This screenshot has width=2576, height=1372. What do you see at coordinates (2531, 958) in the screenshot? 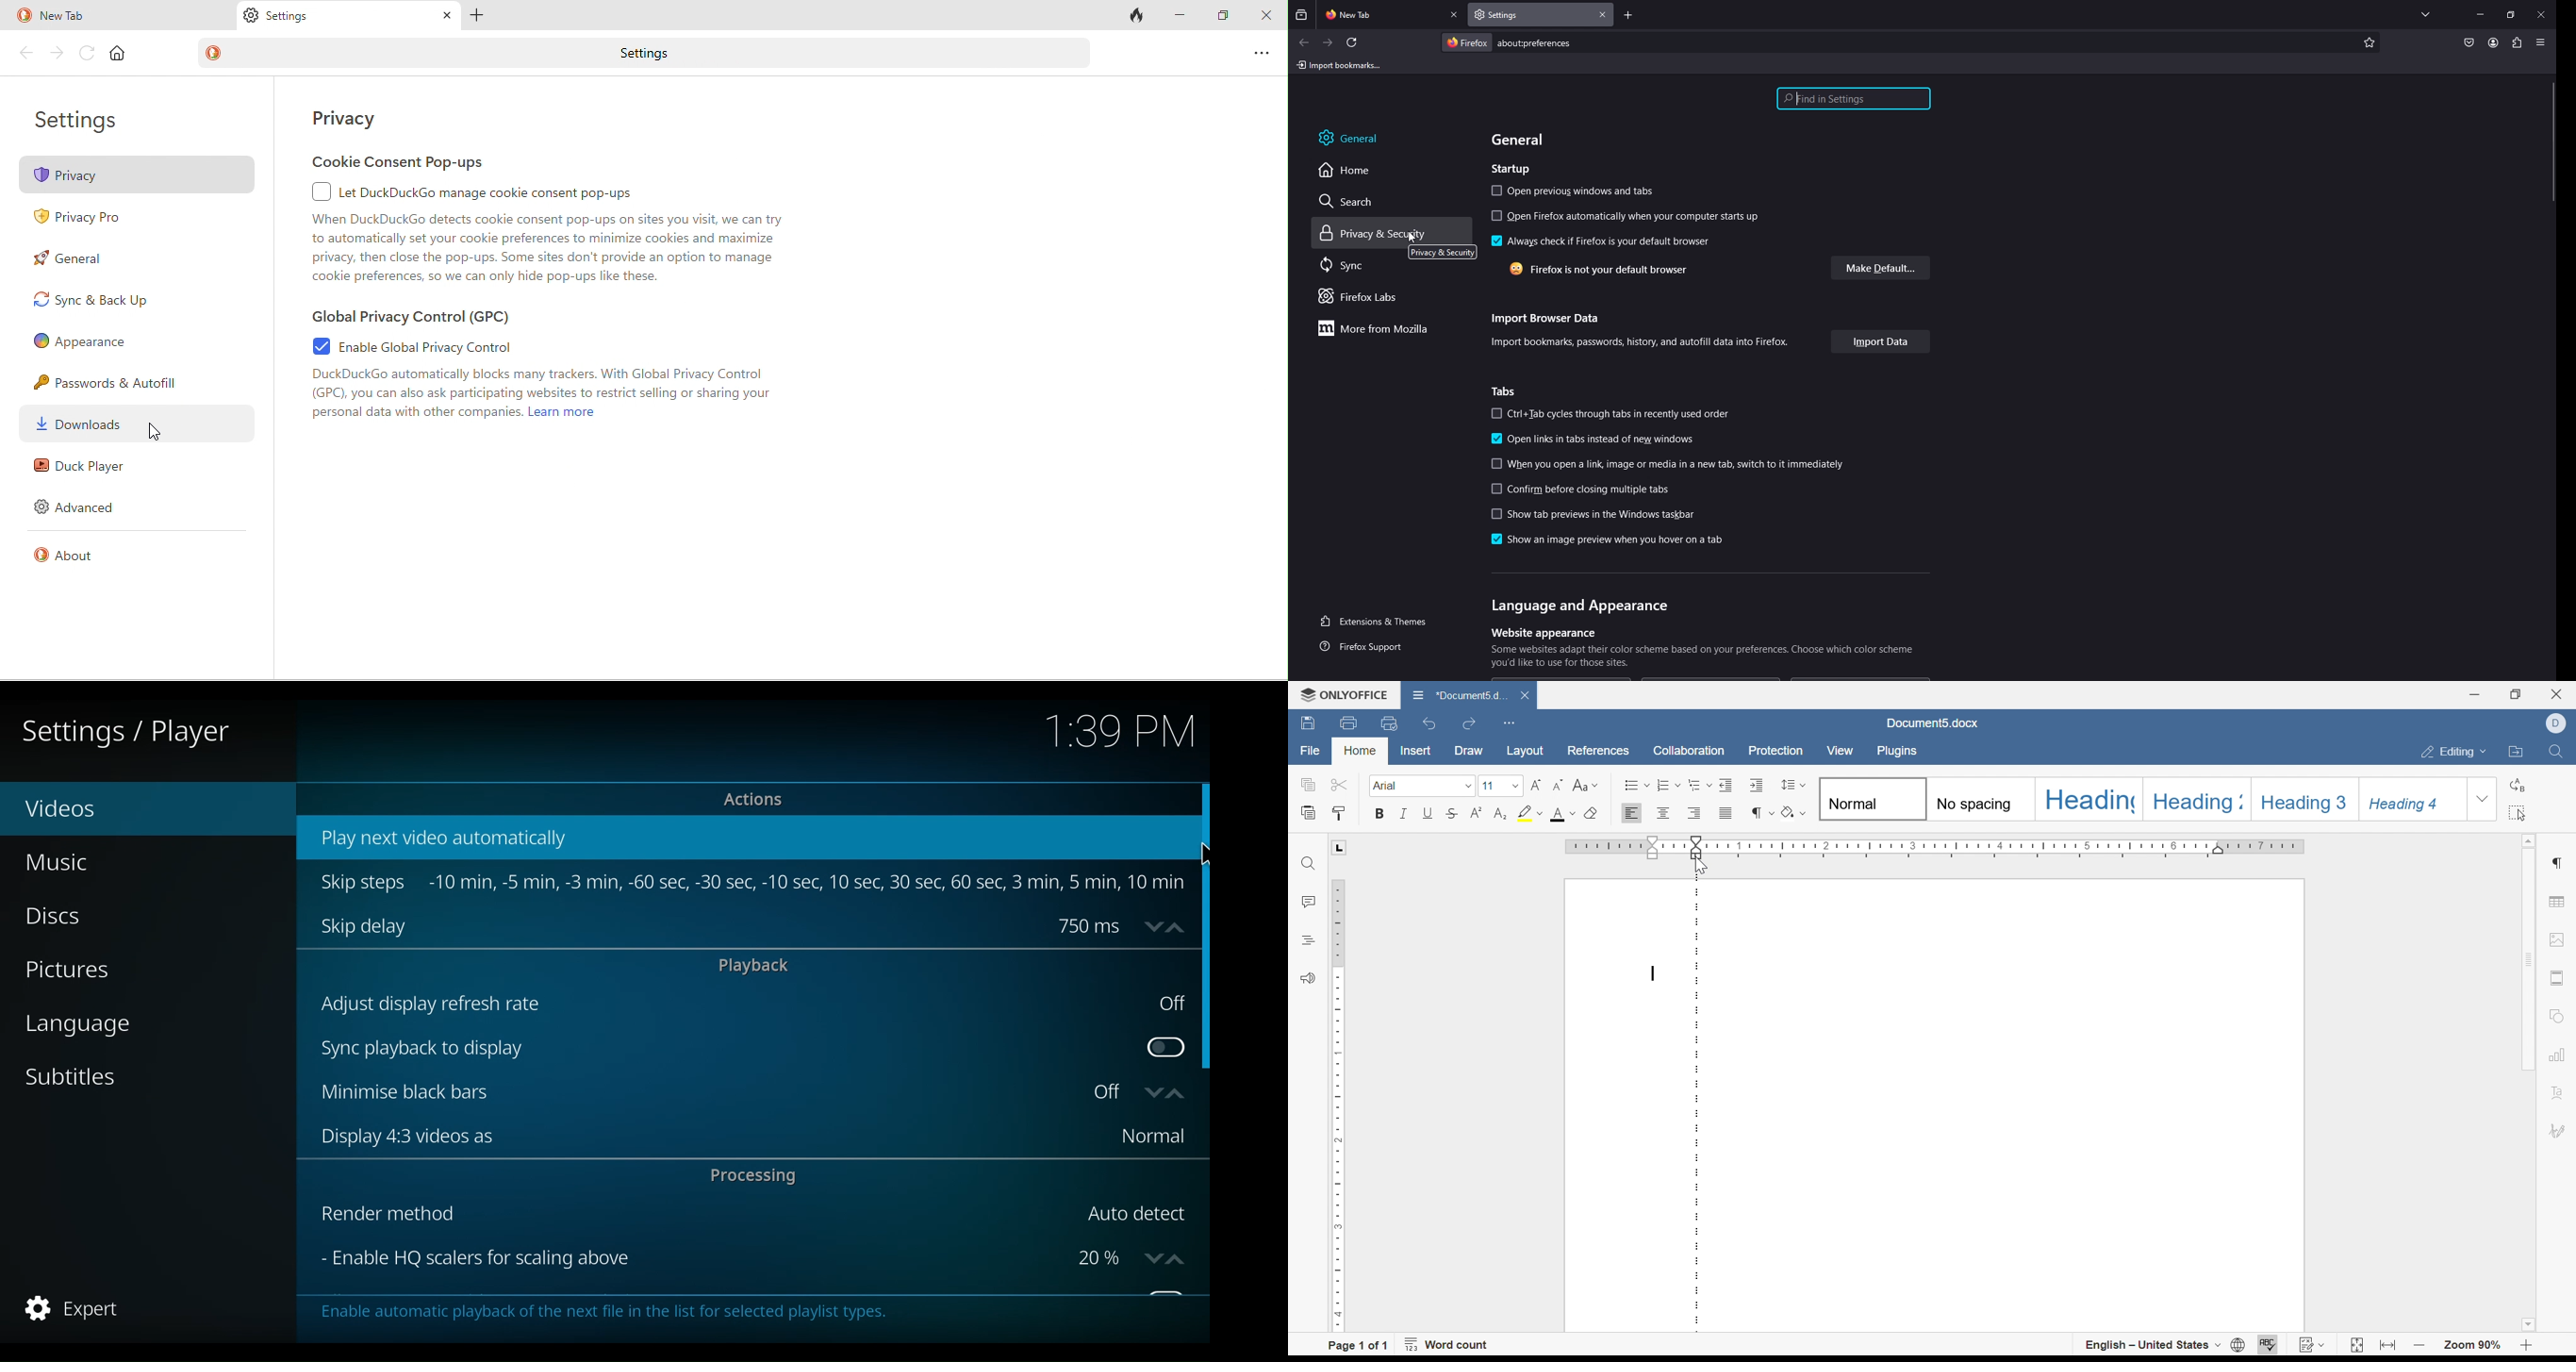
I see `scroll bar` at bounding box center [2531, 958].